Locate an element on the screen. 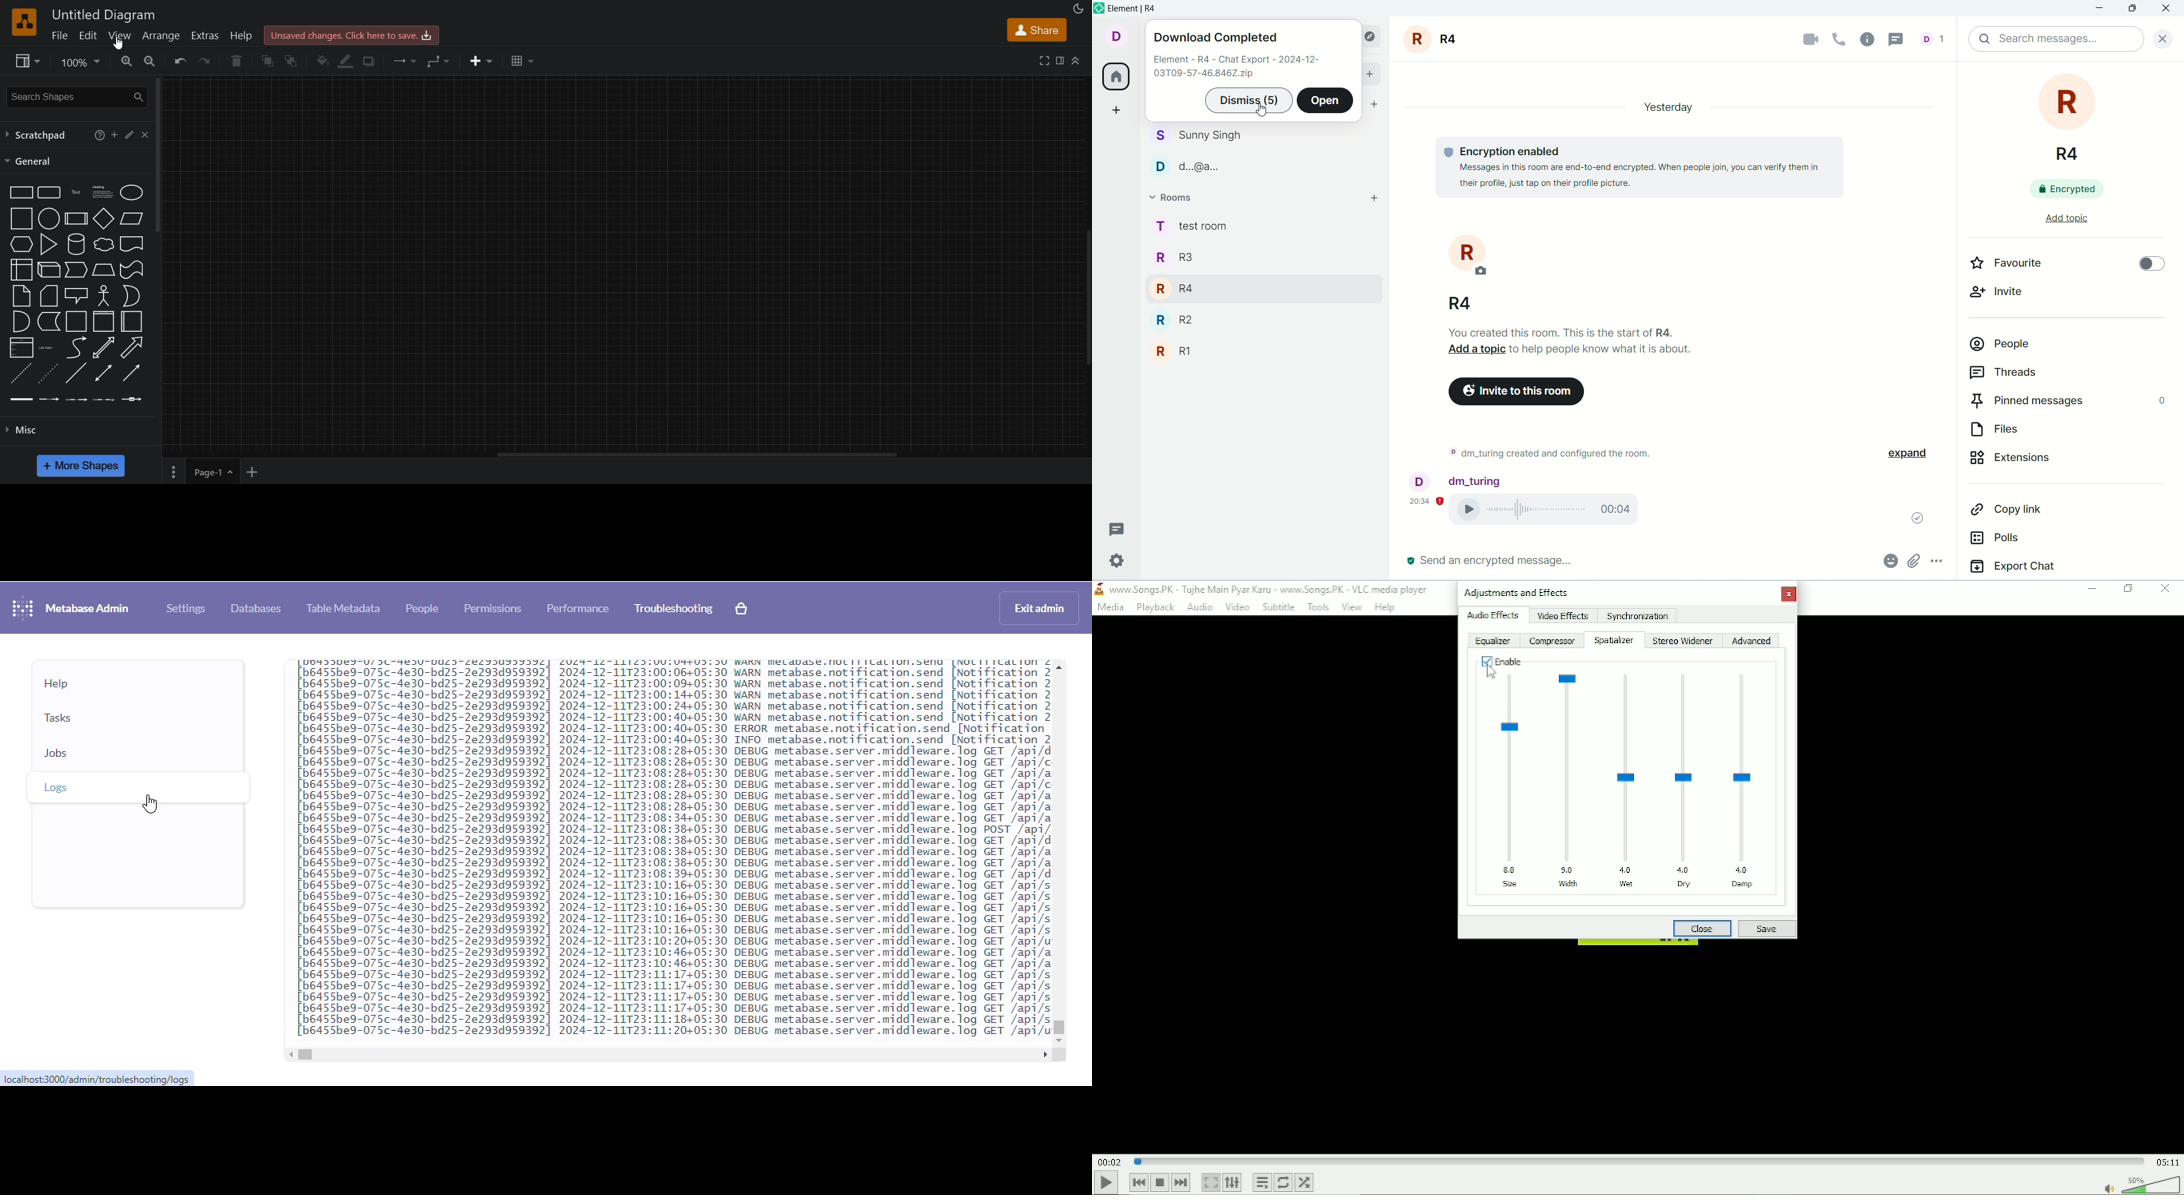 Image resolution: width=2184 pixels, height=1204 pixels. Dry is located at coordinates (1684, 780).